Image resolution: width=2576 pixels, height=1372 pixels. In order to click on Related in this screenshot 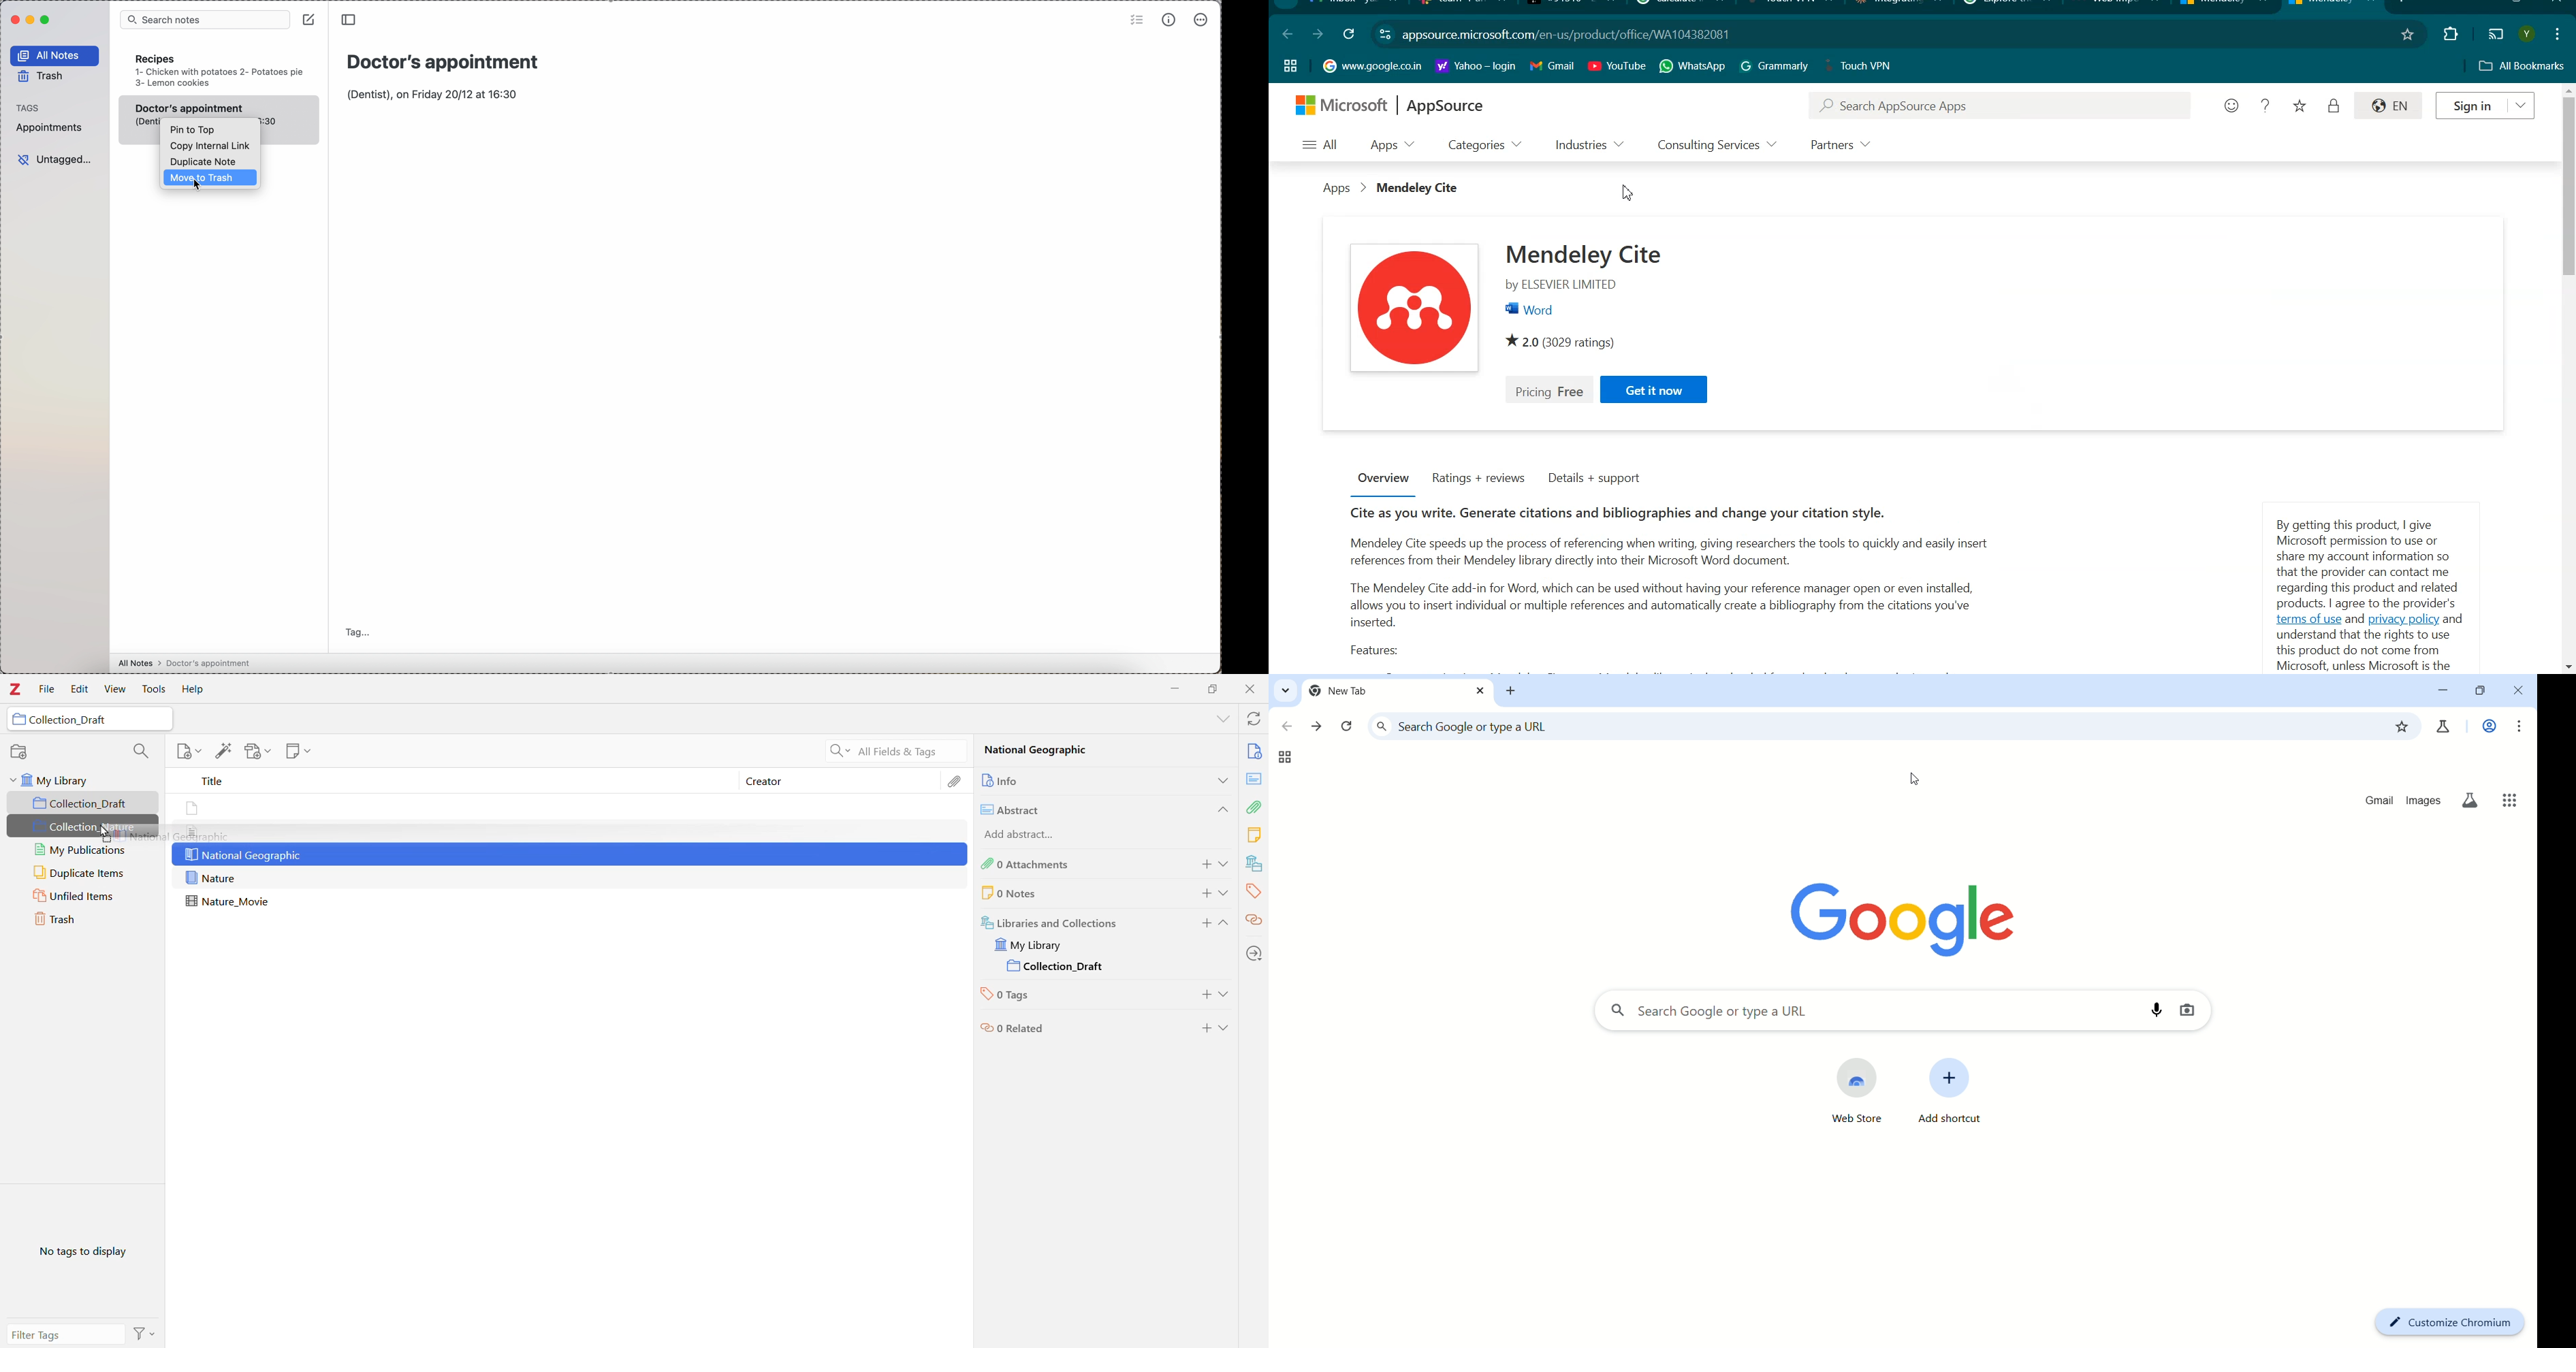, I will do `click(1254, 919)`.